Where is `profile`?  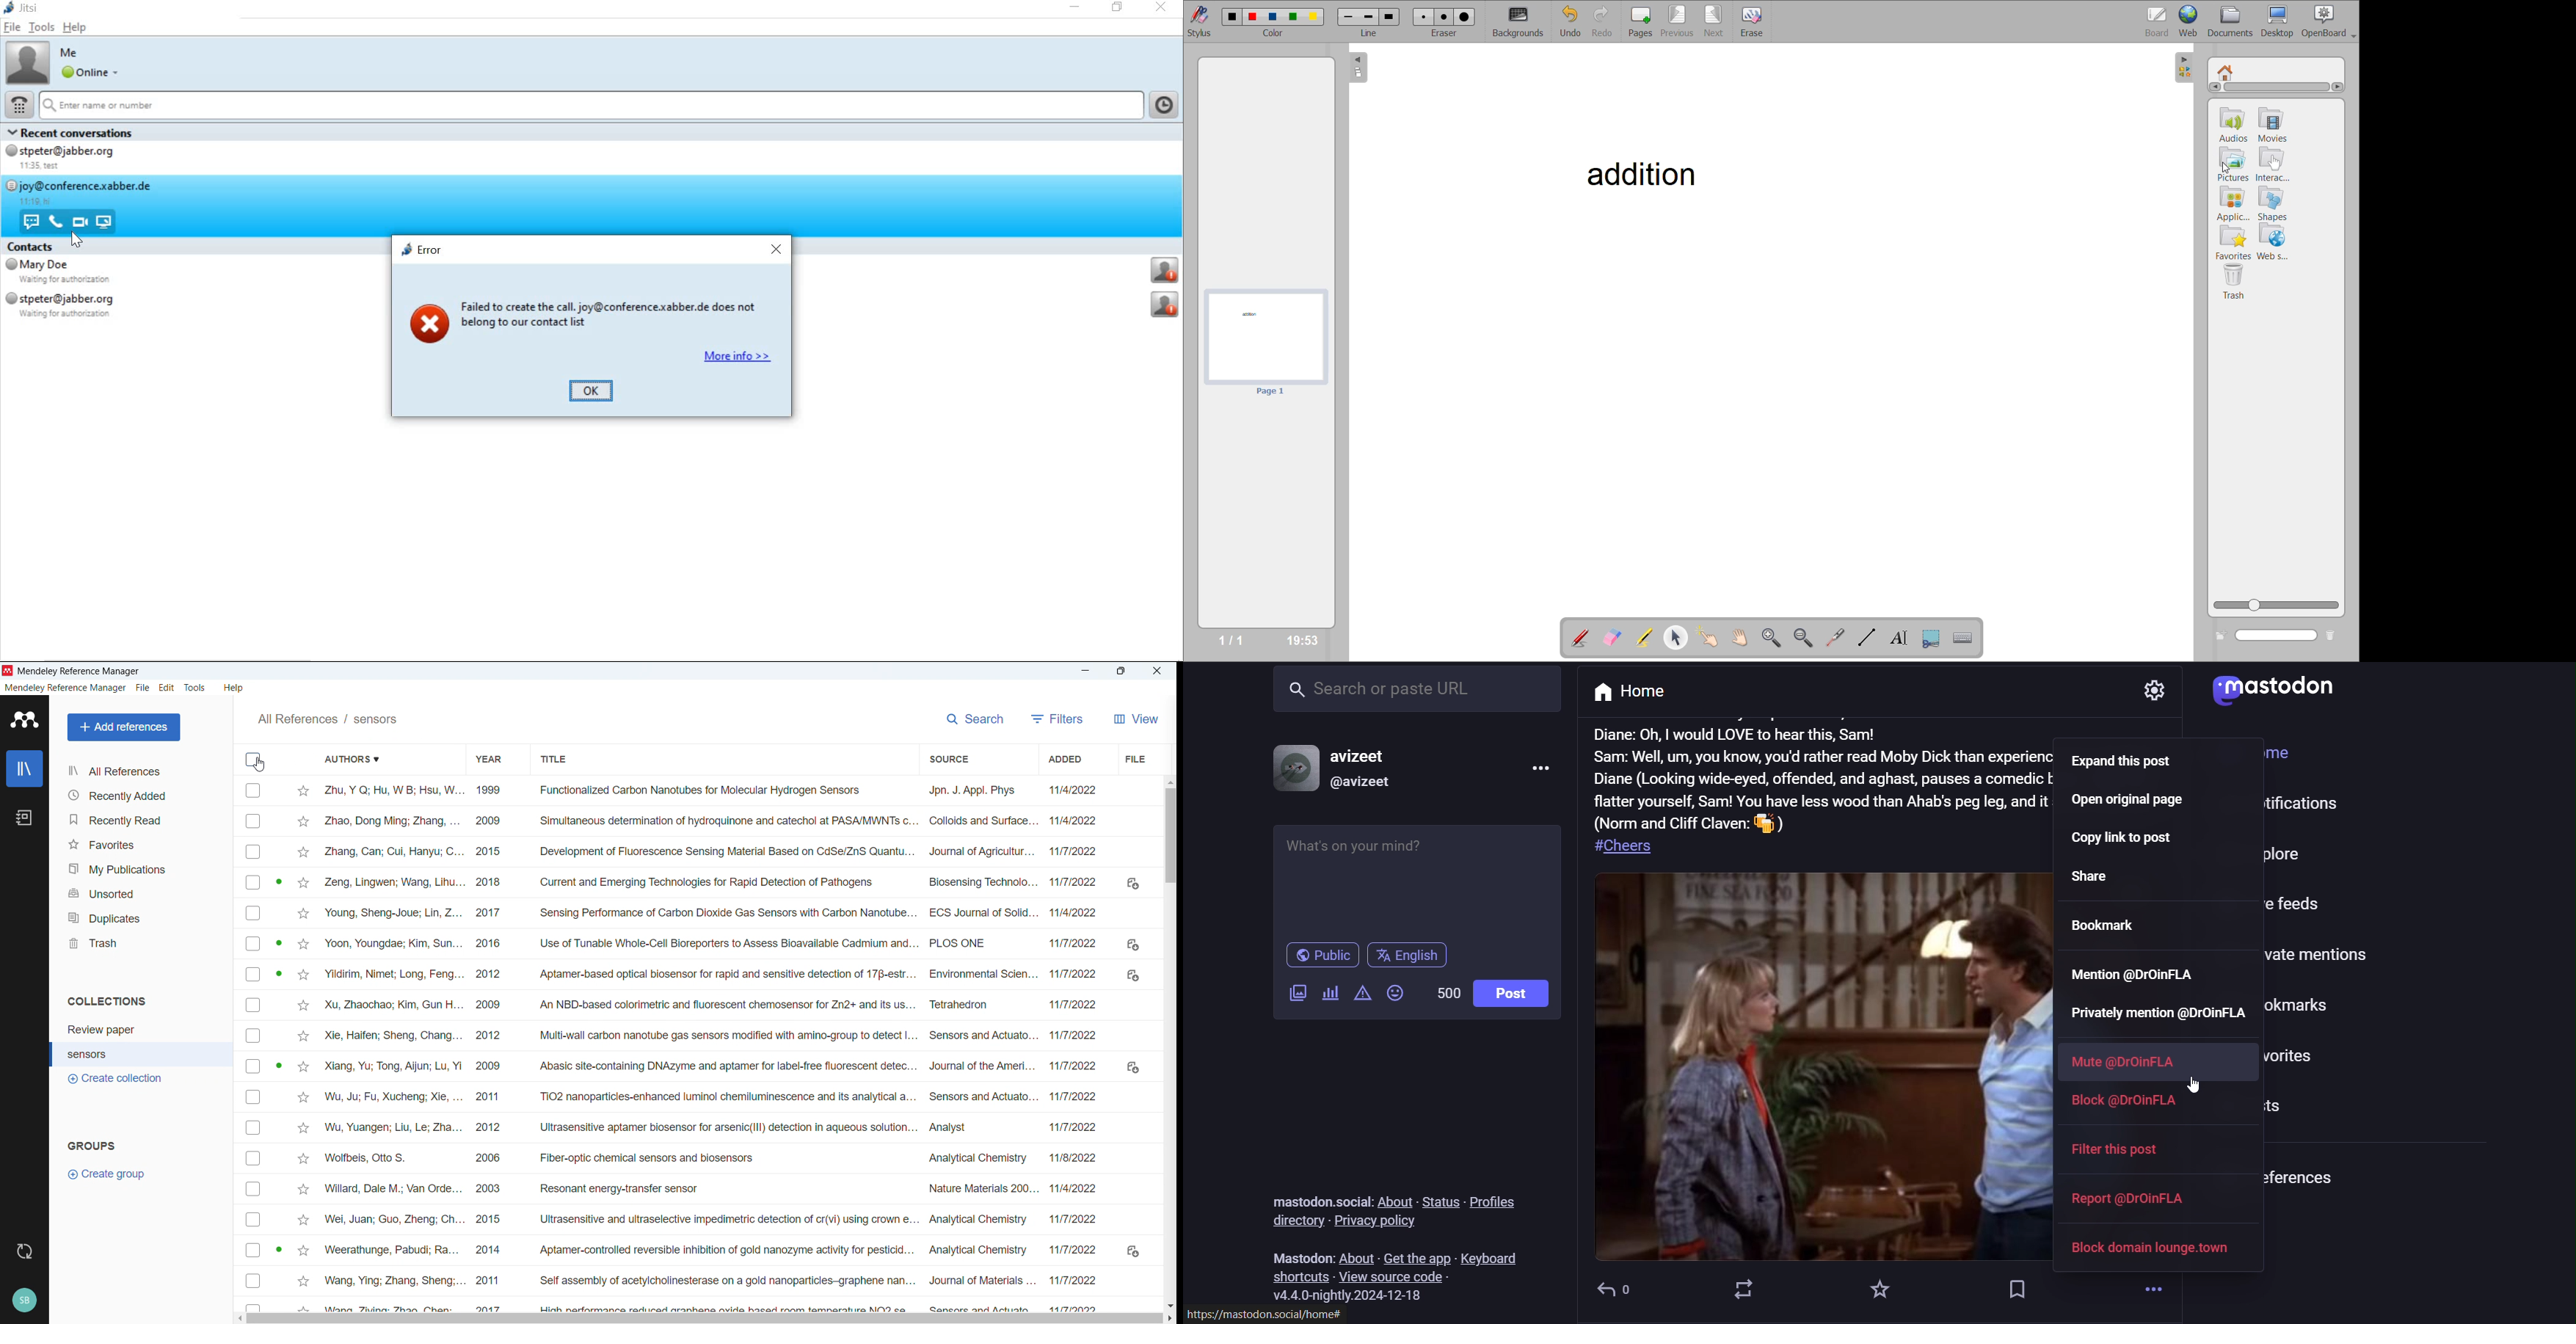
profile is located at coordinates (25, 1301).